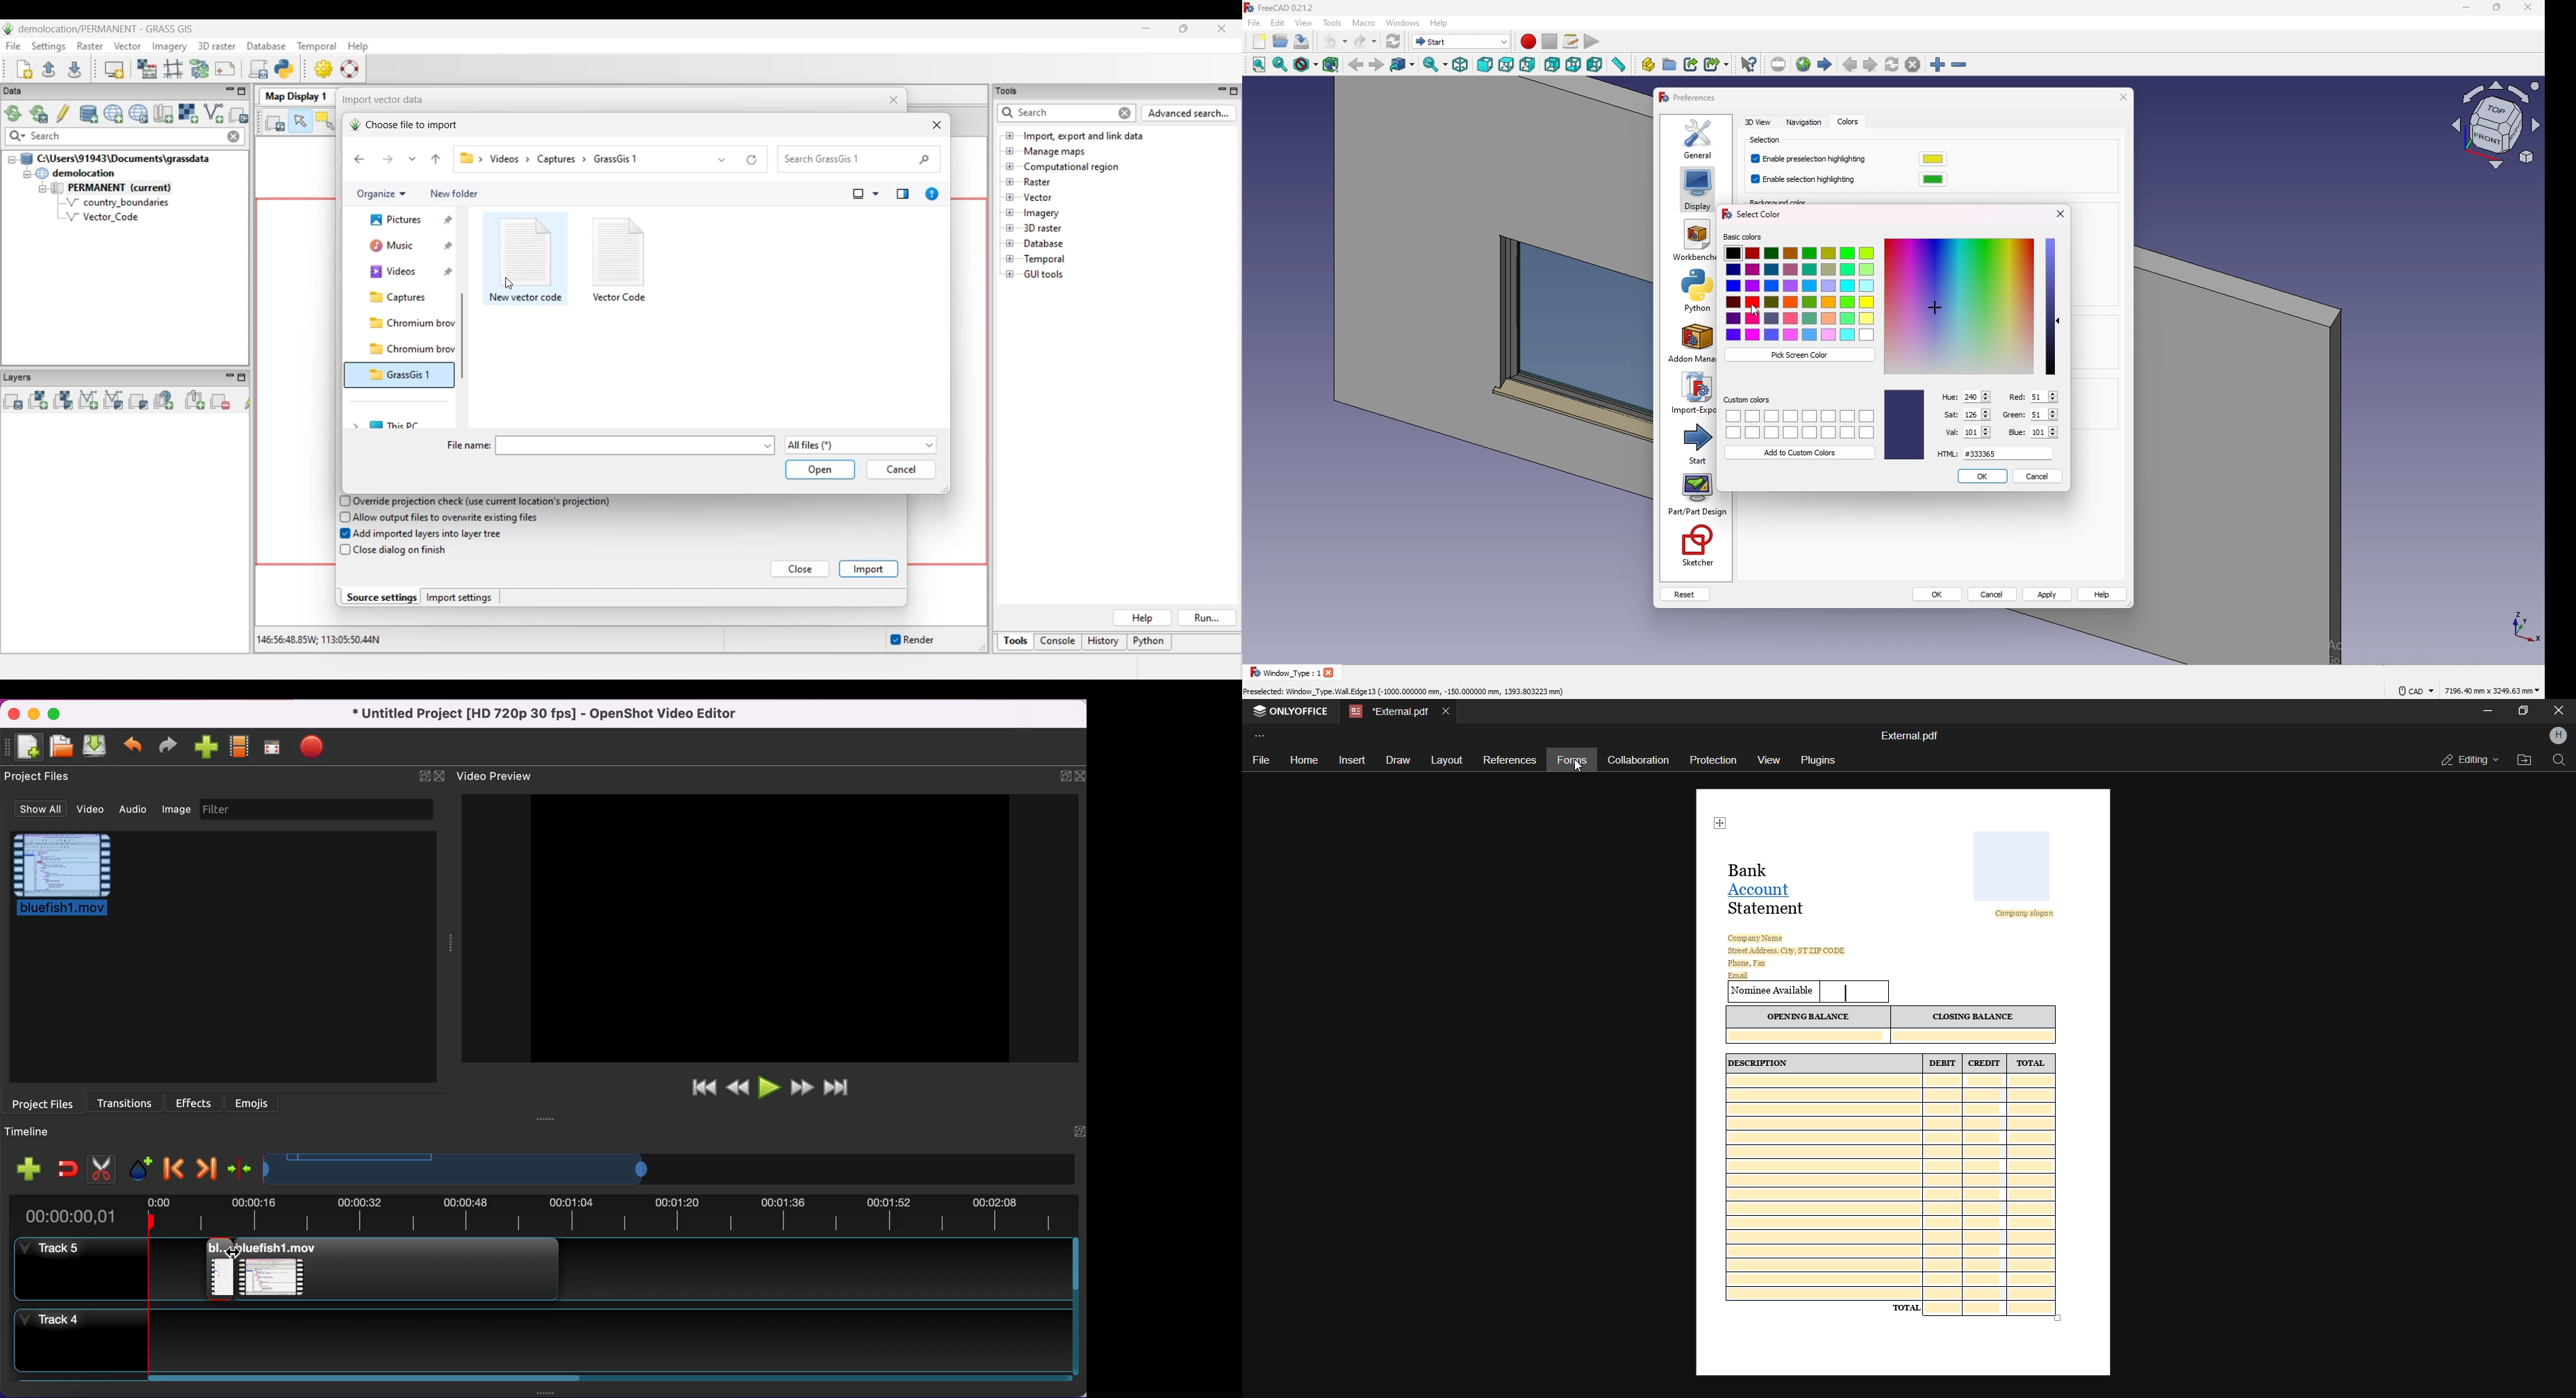 This screenshot has width=2576, height=1400. Describe the element at coordinates (2559, 736) in the screenshot. I see `profle` at that location.